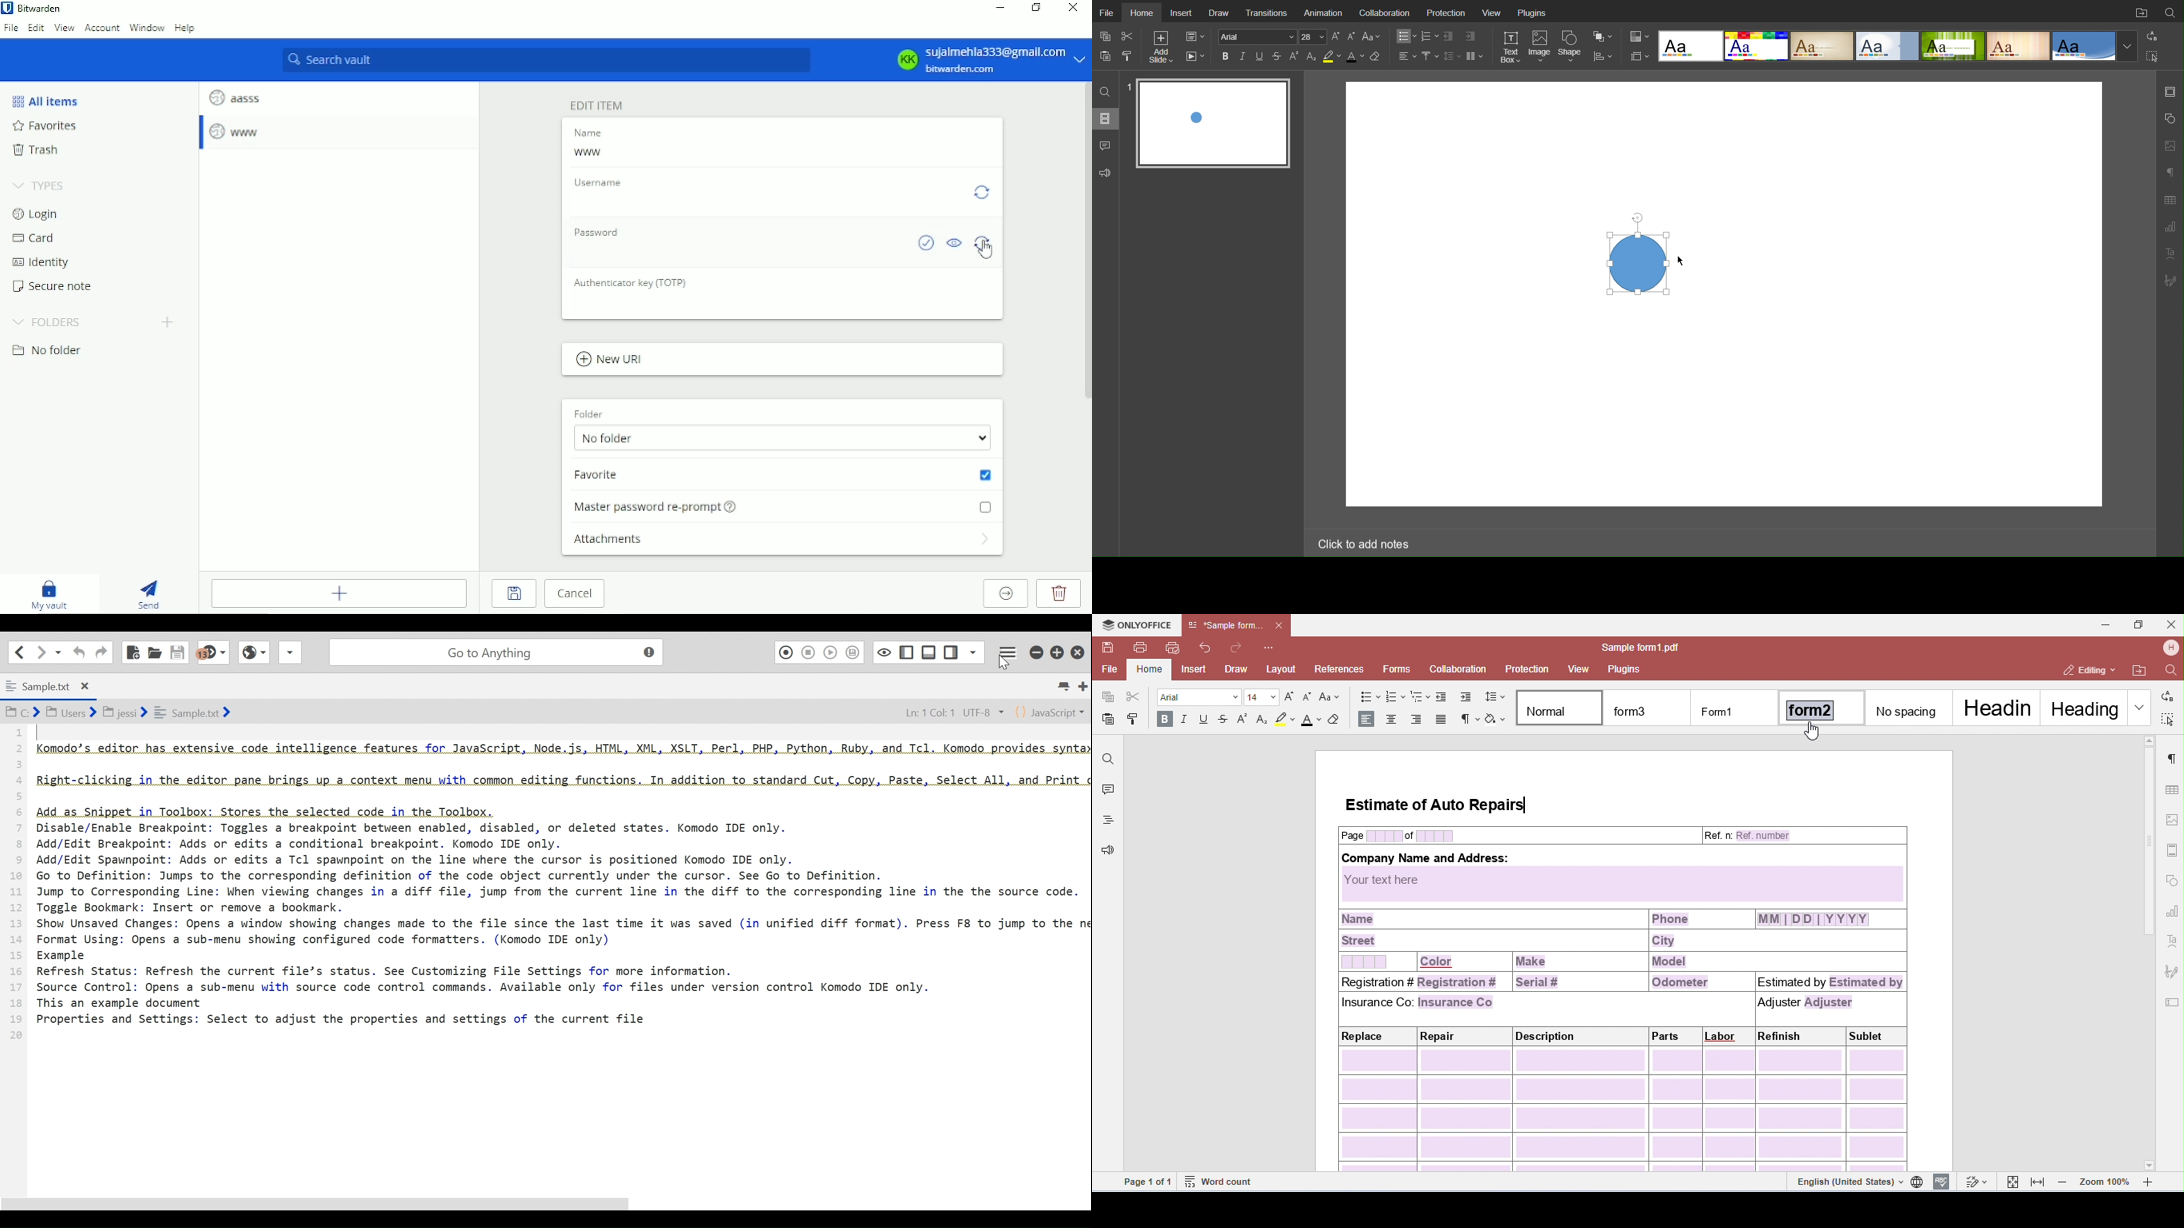 The image size is (2184, 1232). I want to click on Slide Settings, so click(1637, 56).